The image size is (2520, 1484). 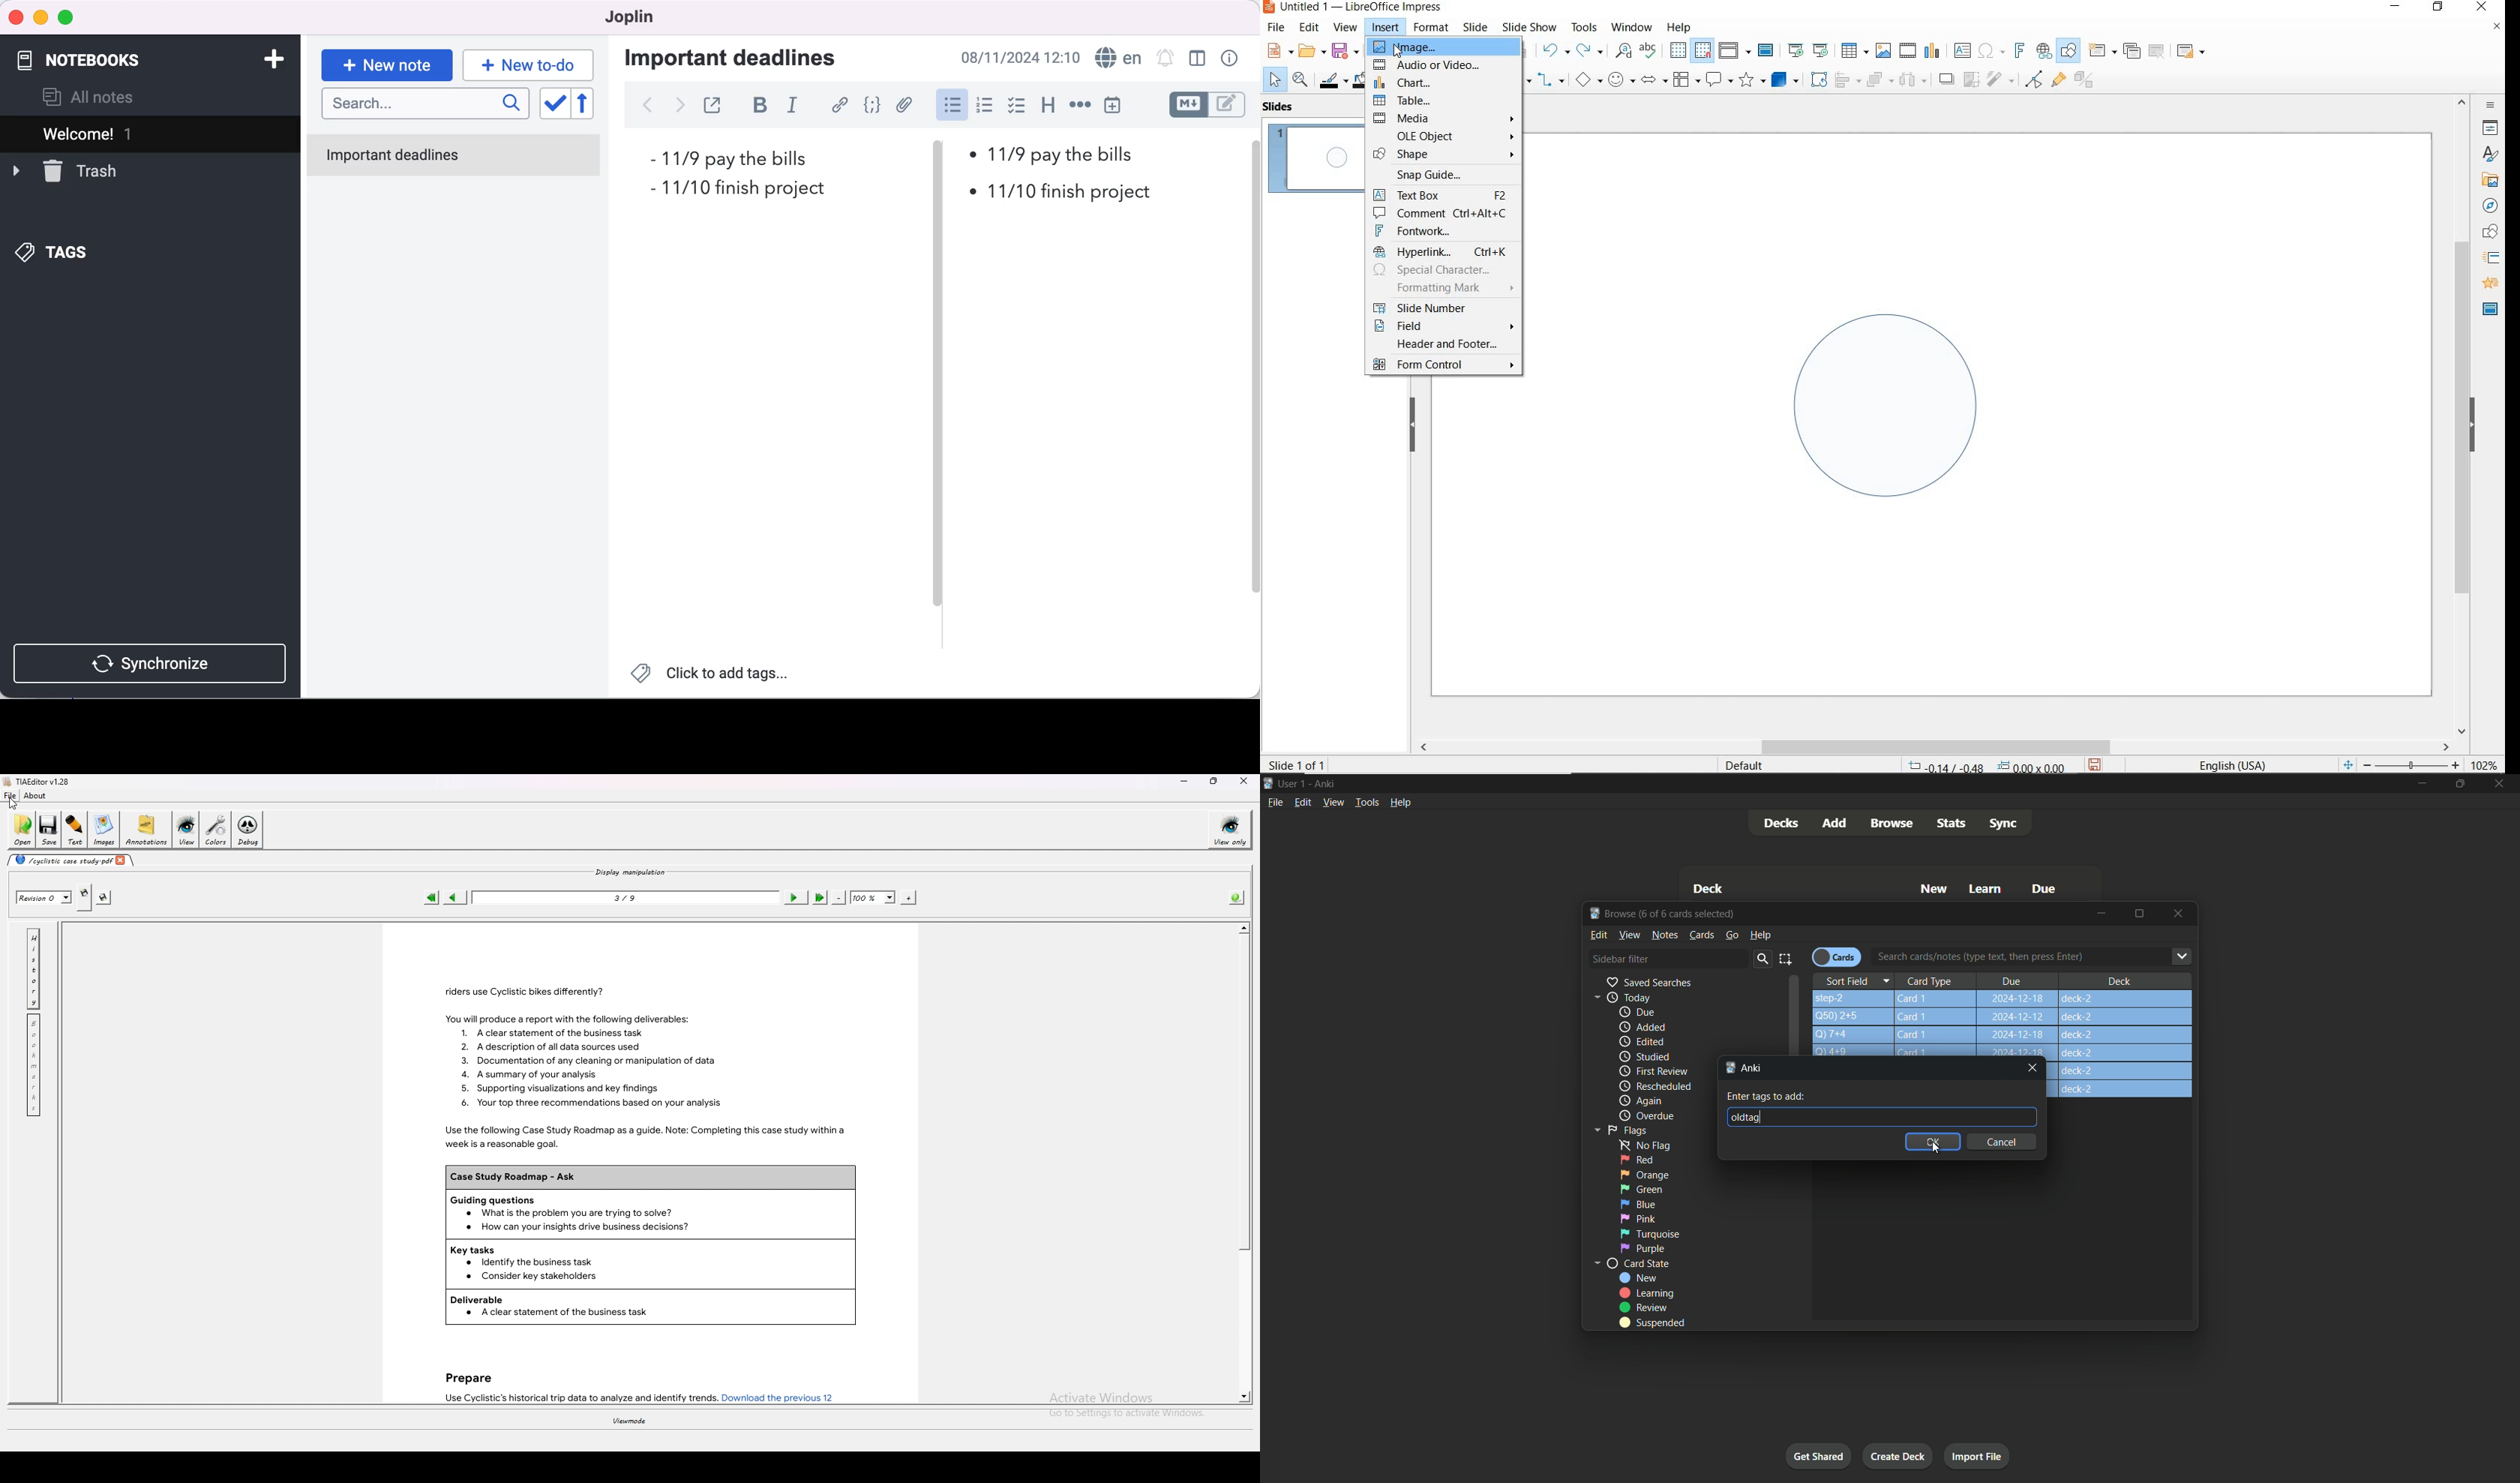 What do you see at coordinates (1386, 29) in the screenshot?
I see `insert` at bounding box center [1386, 29].